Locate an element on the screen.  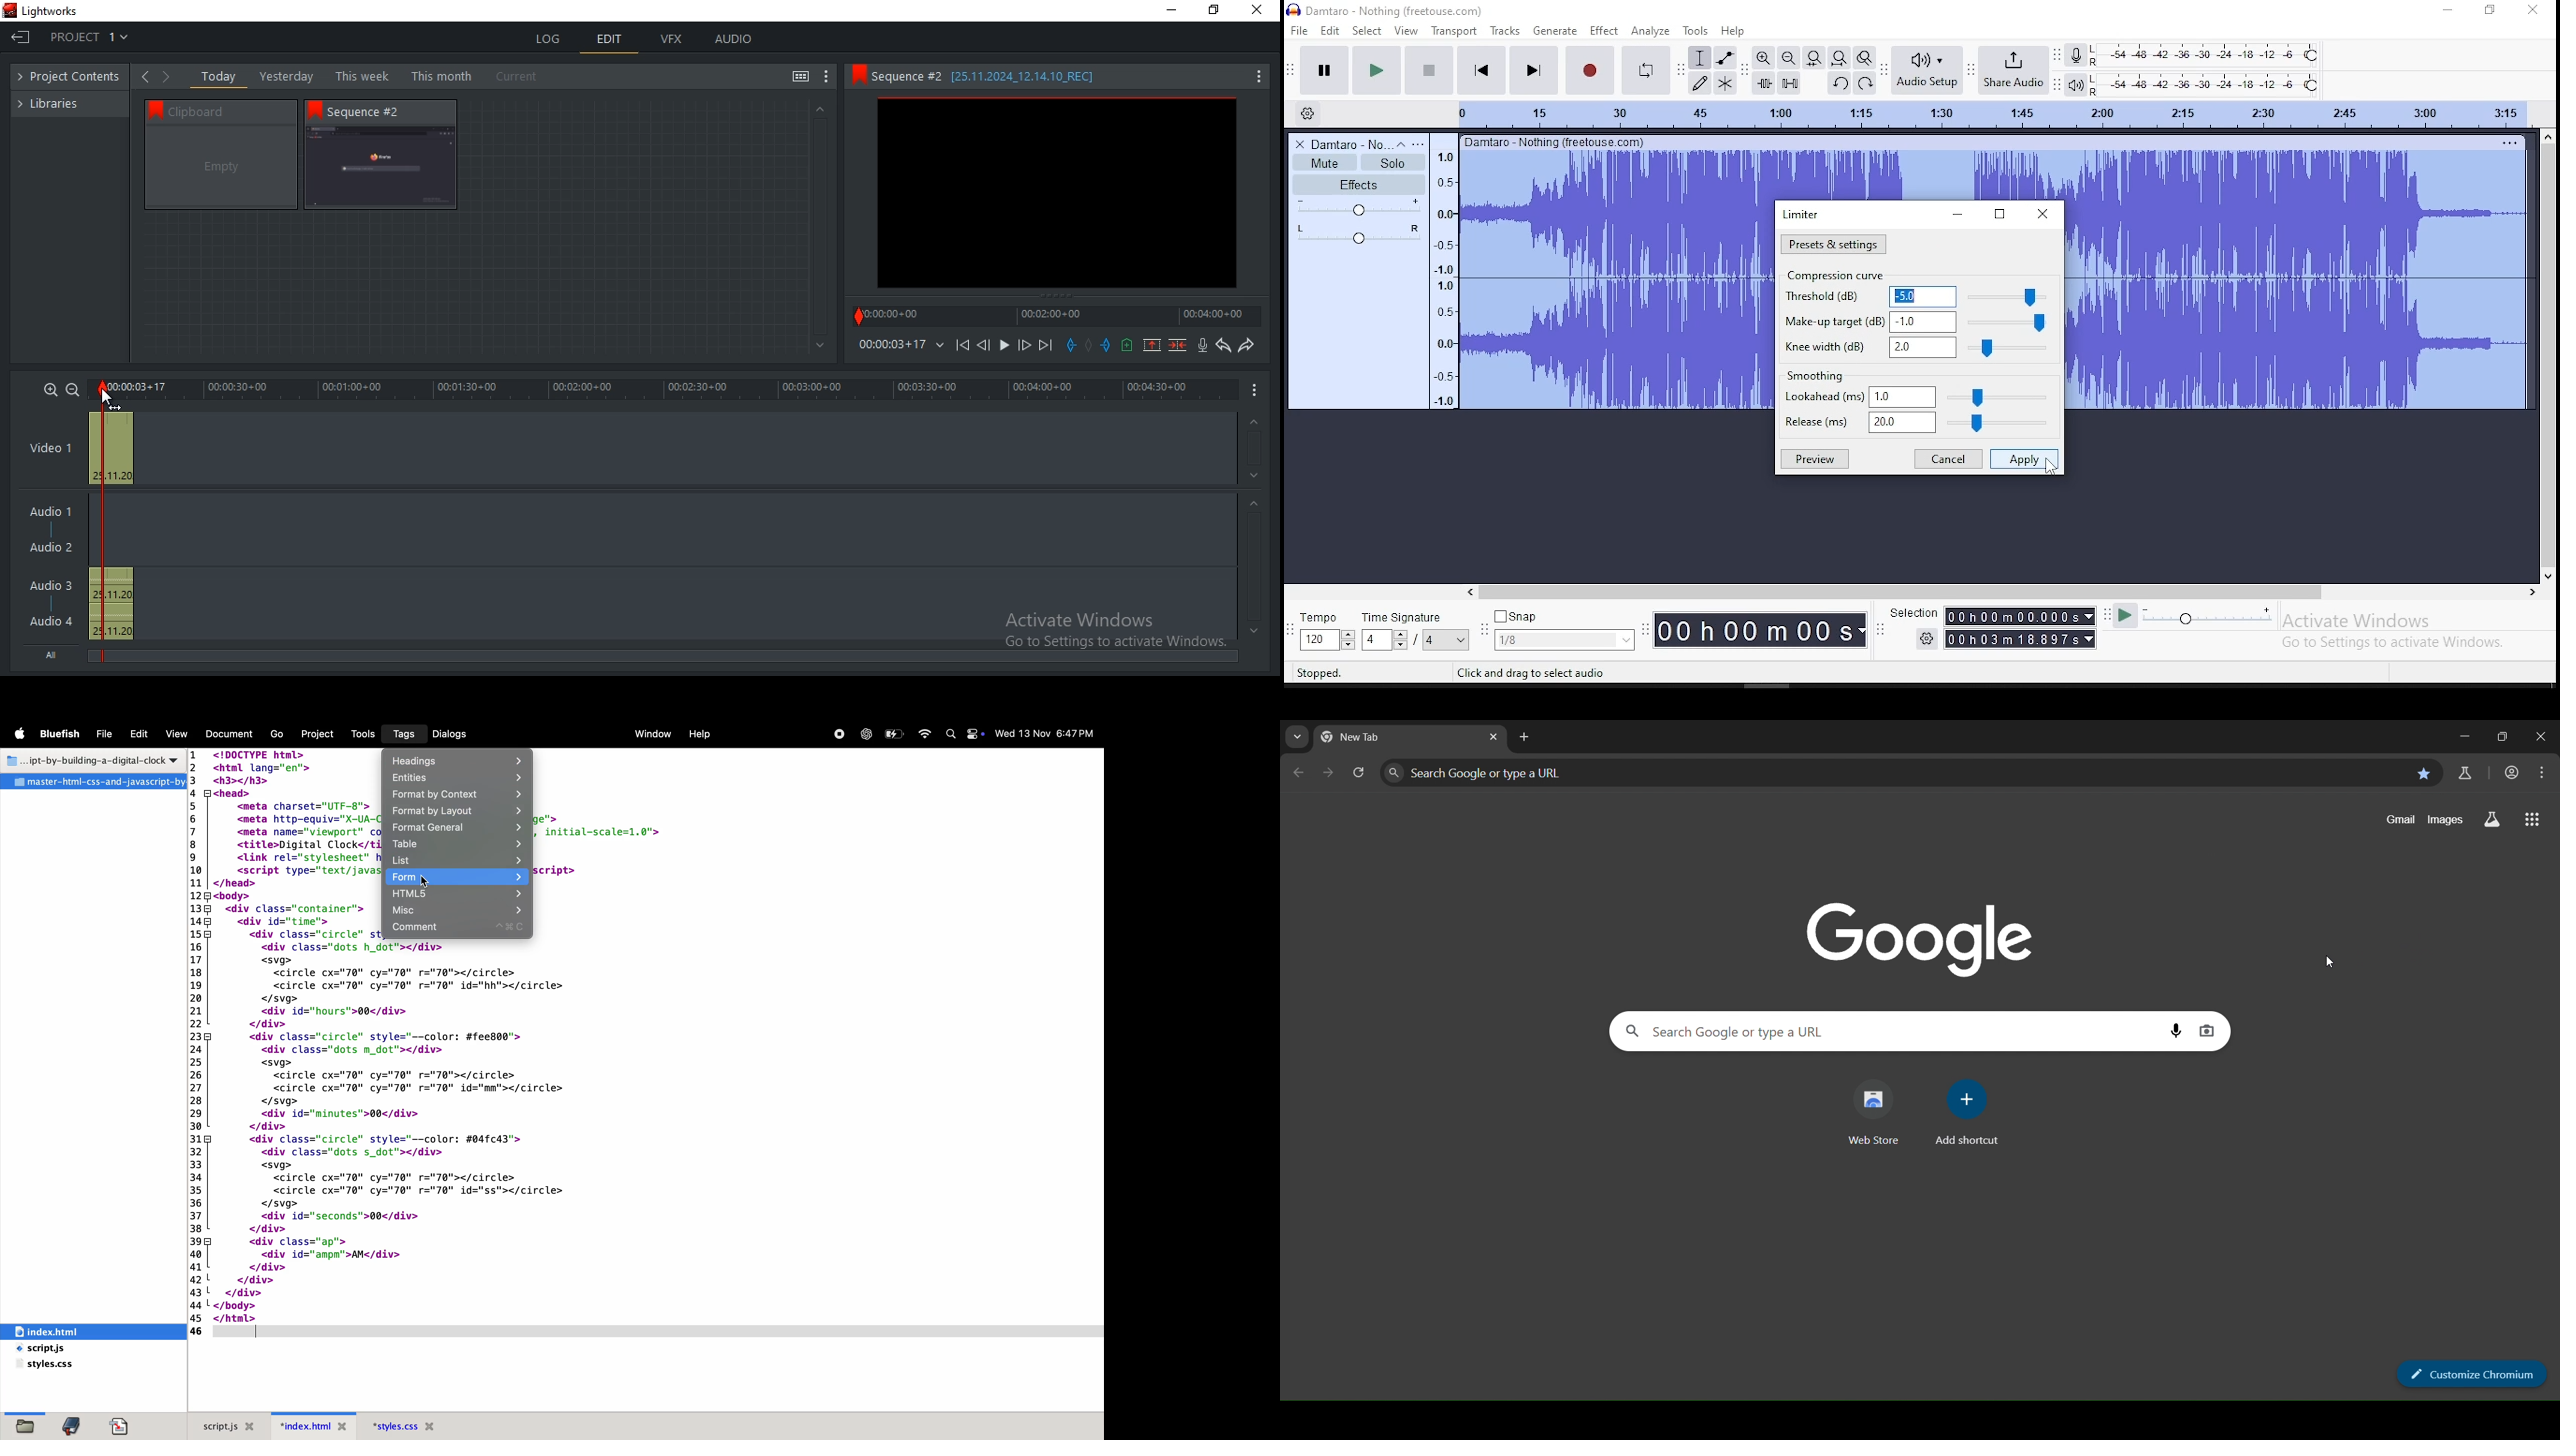
File is located at coordinates (96, 782).